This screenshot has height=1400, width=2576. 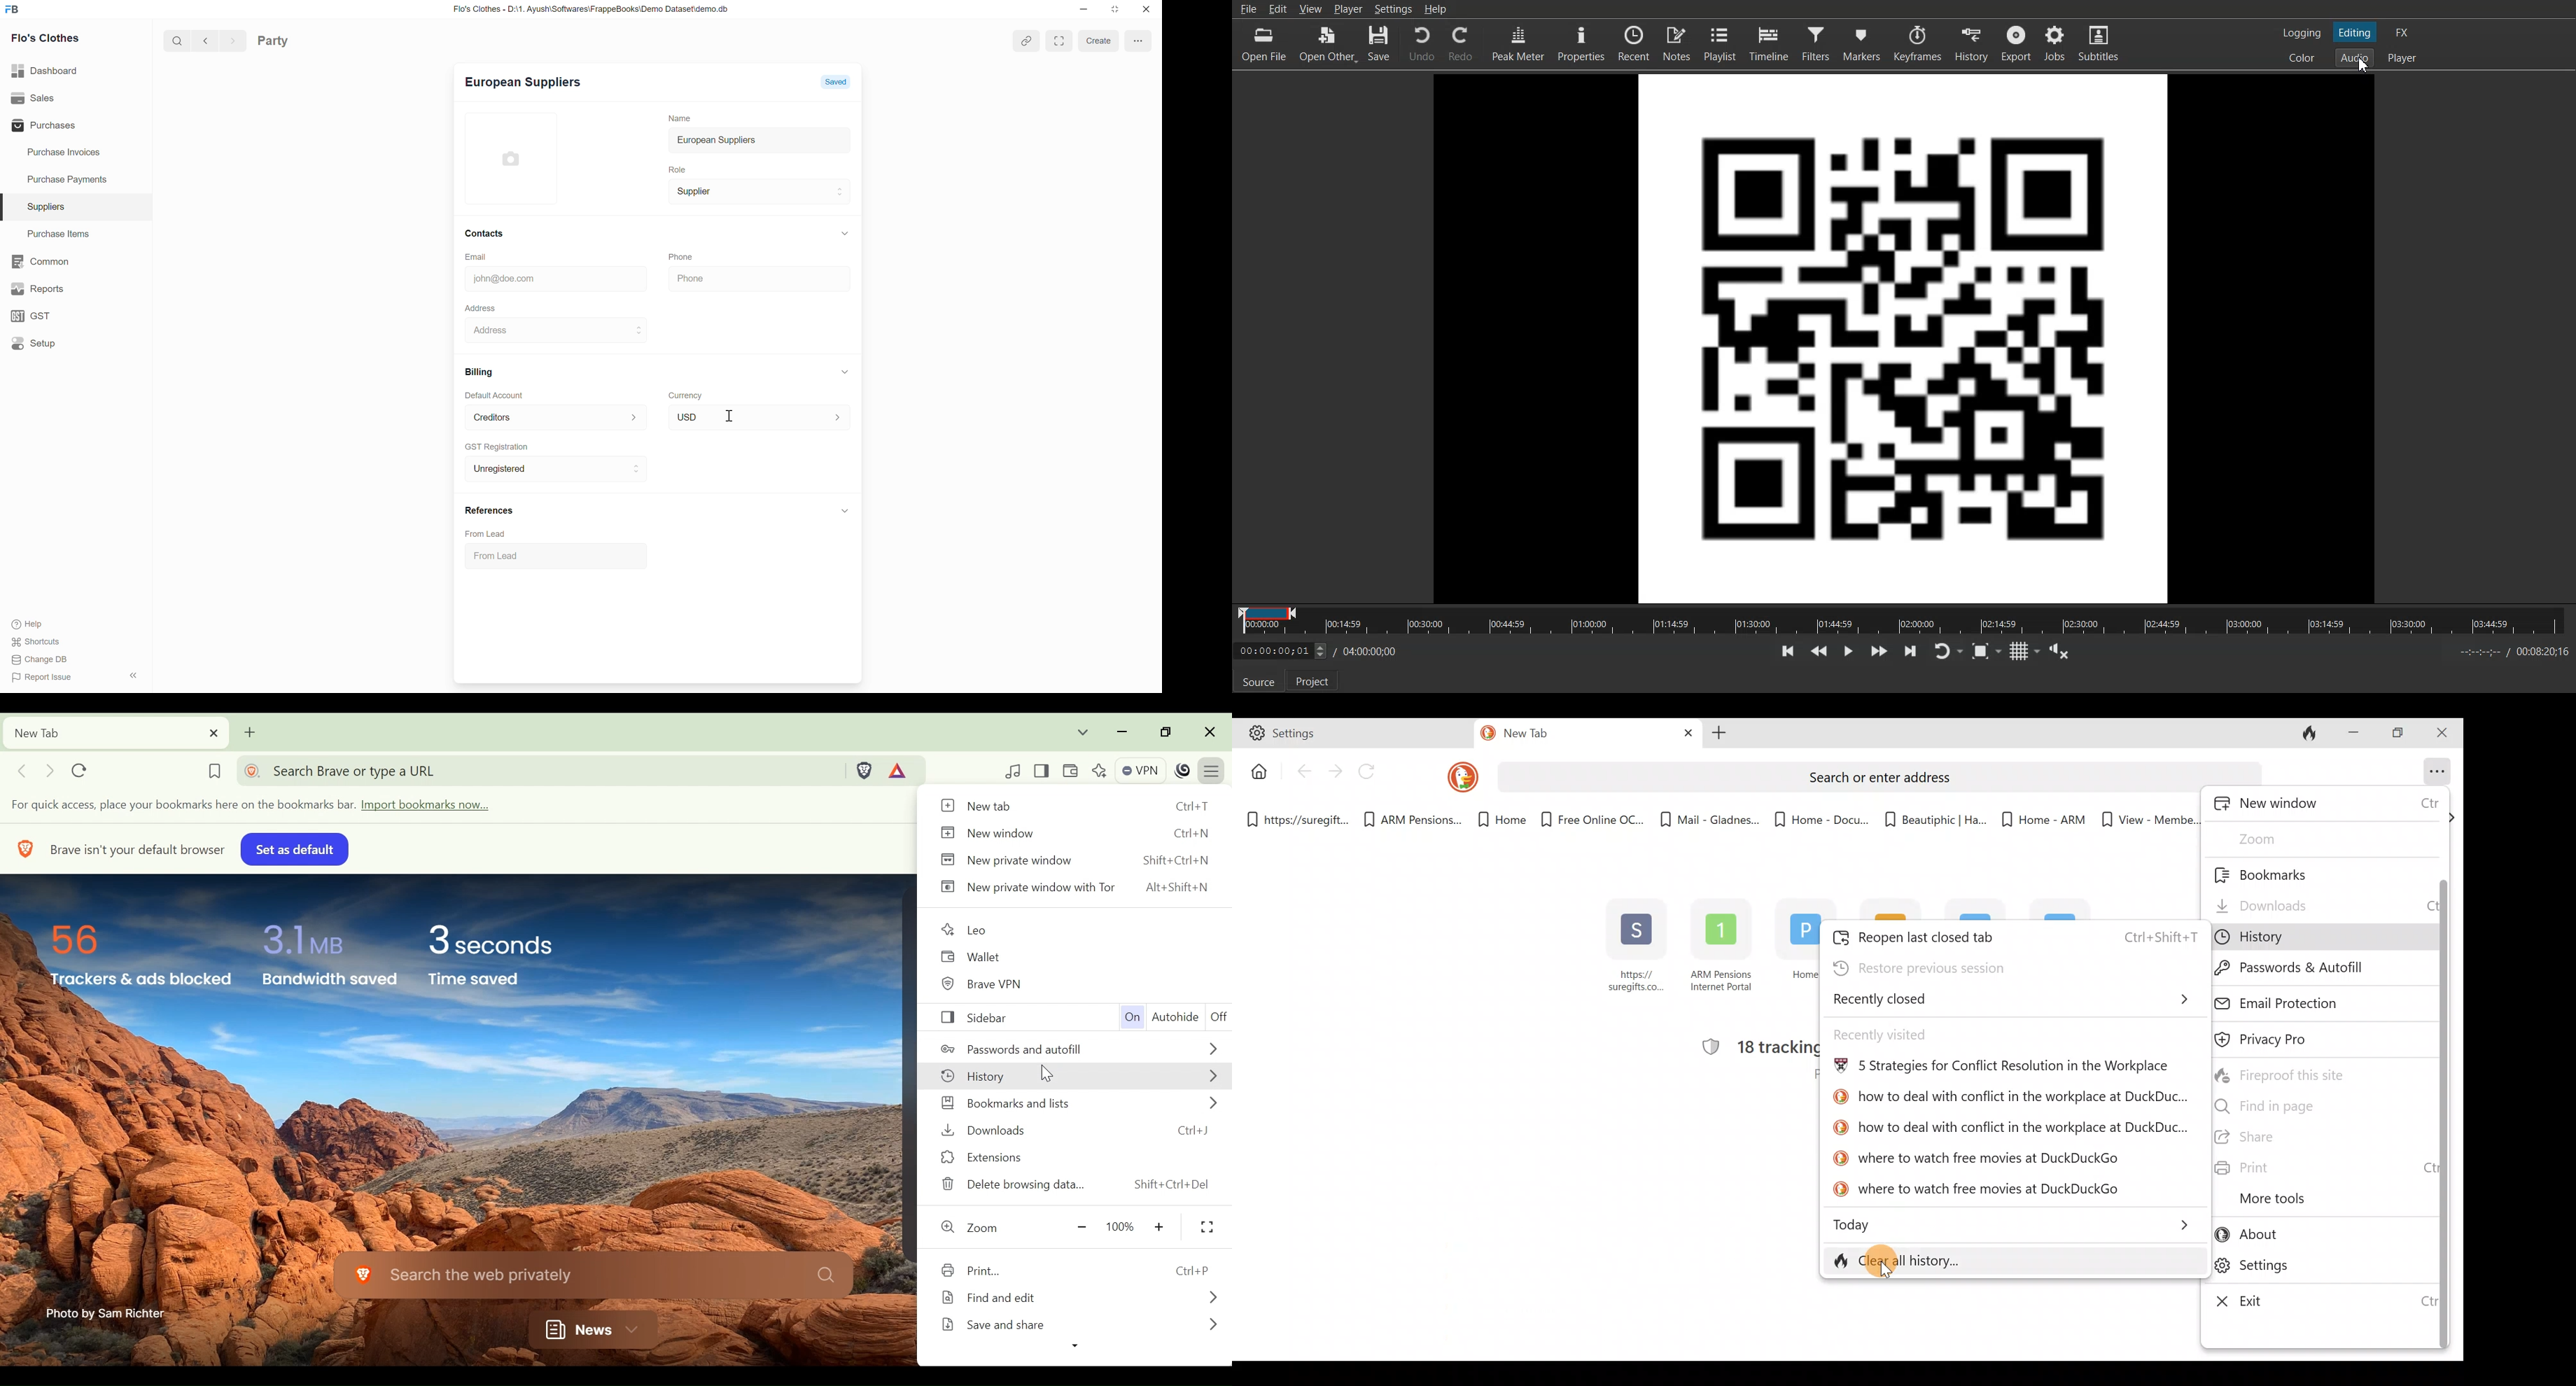 I want to click on Print, so click(x=2319, y=1168).